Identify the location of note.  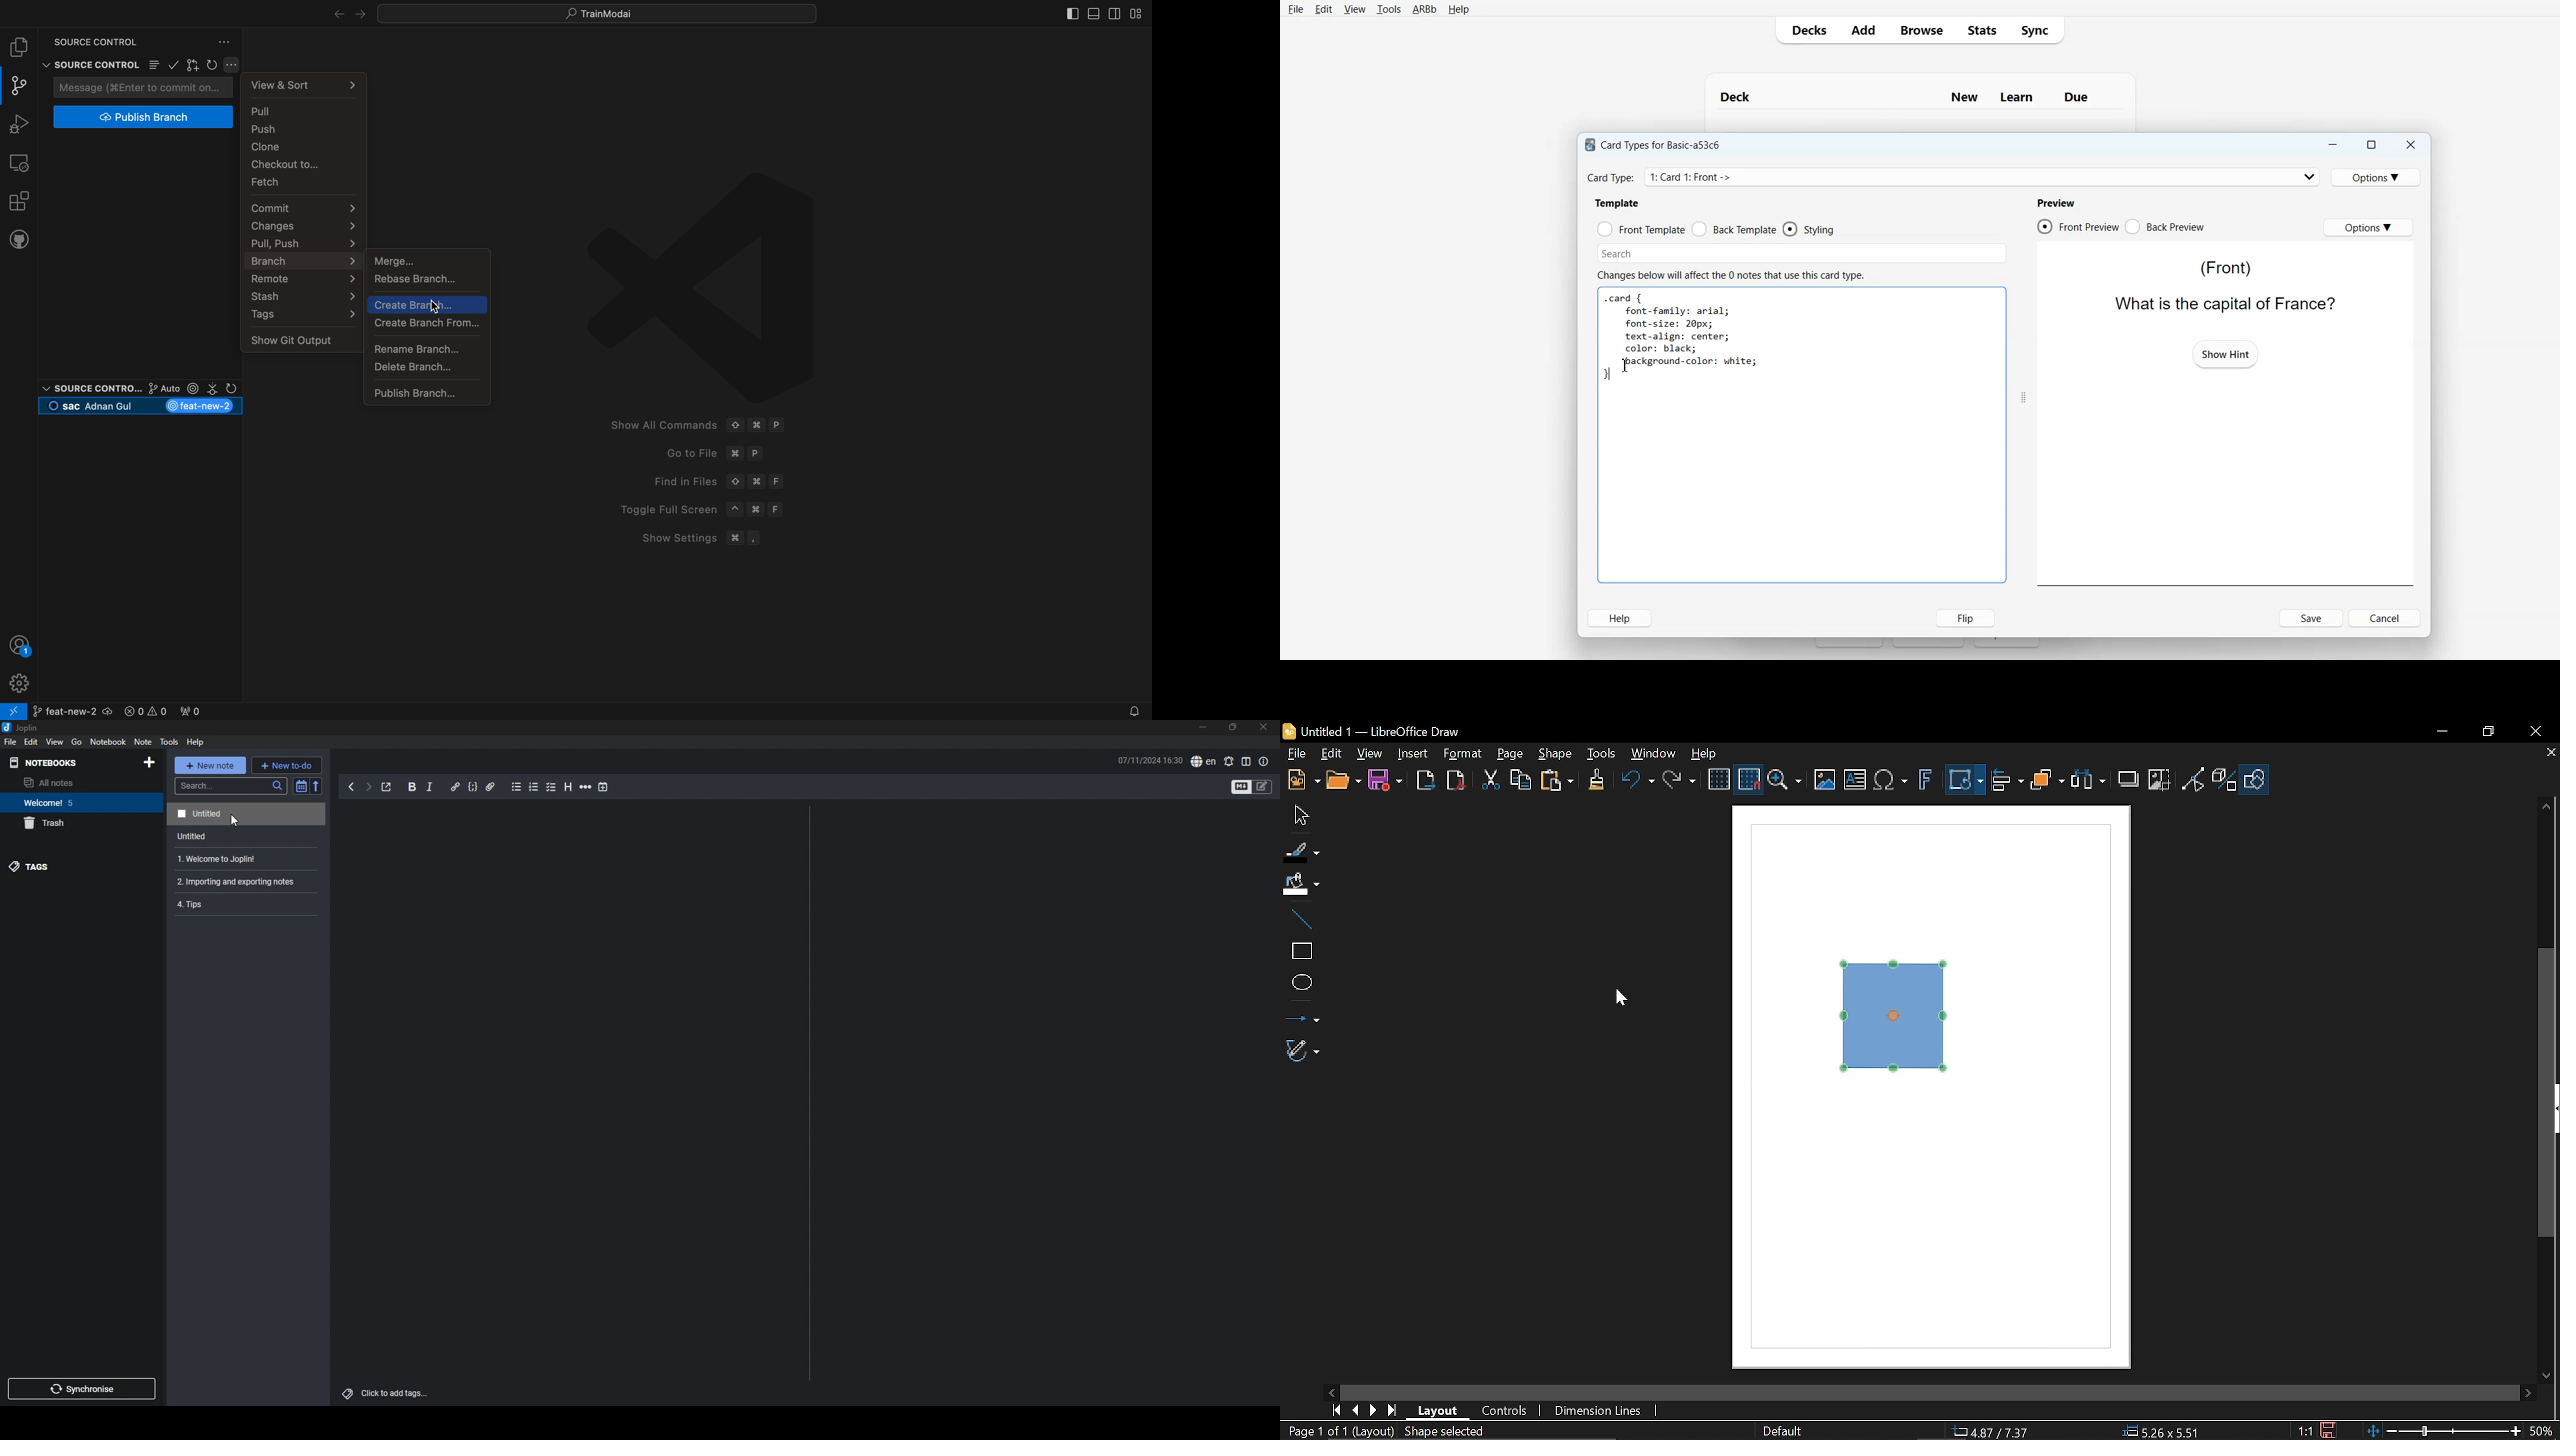
(248, 906).